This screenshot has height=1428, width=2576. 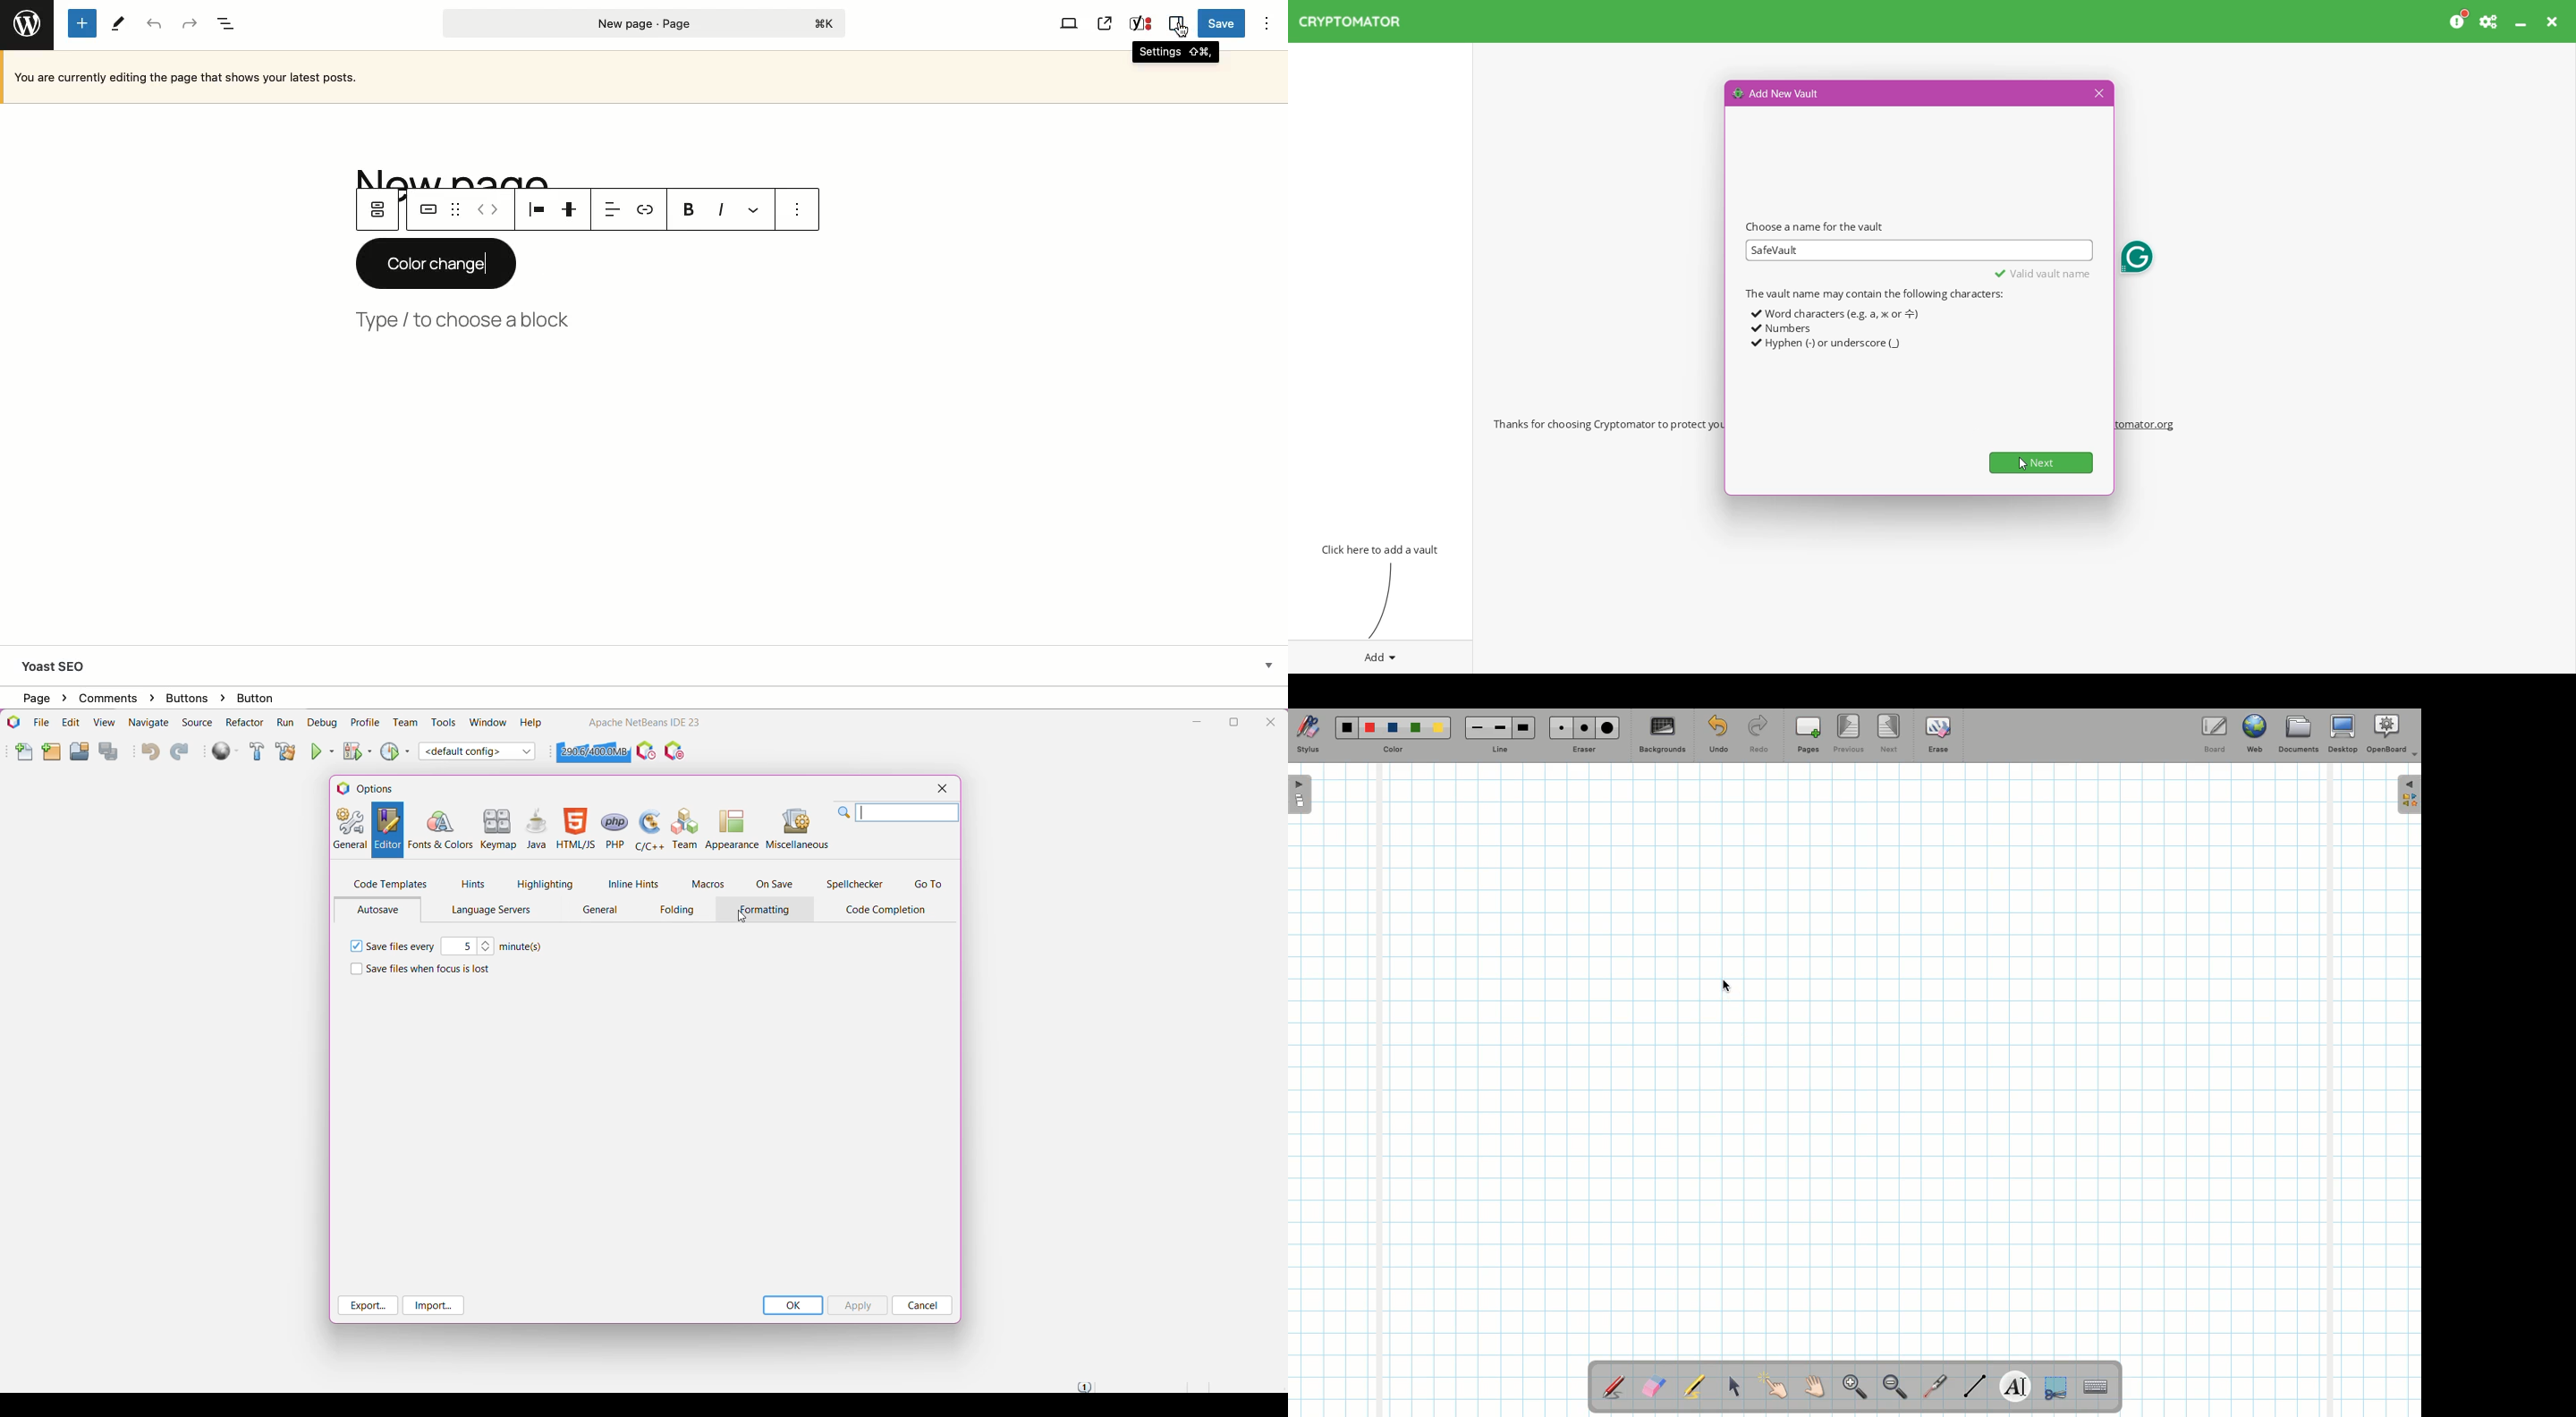 I want to click on Add new block, so click(x=85, y=24).